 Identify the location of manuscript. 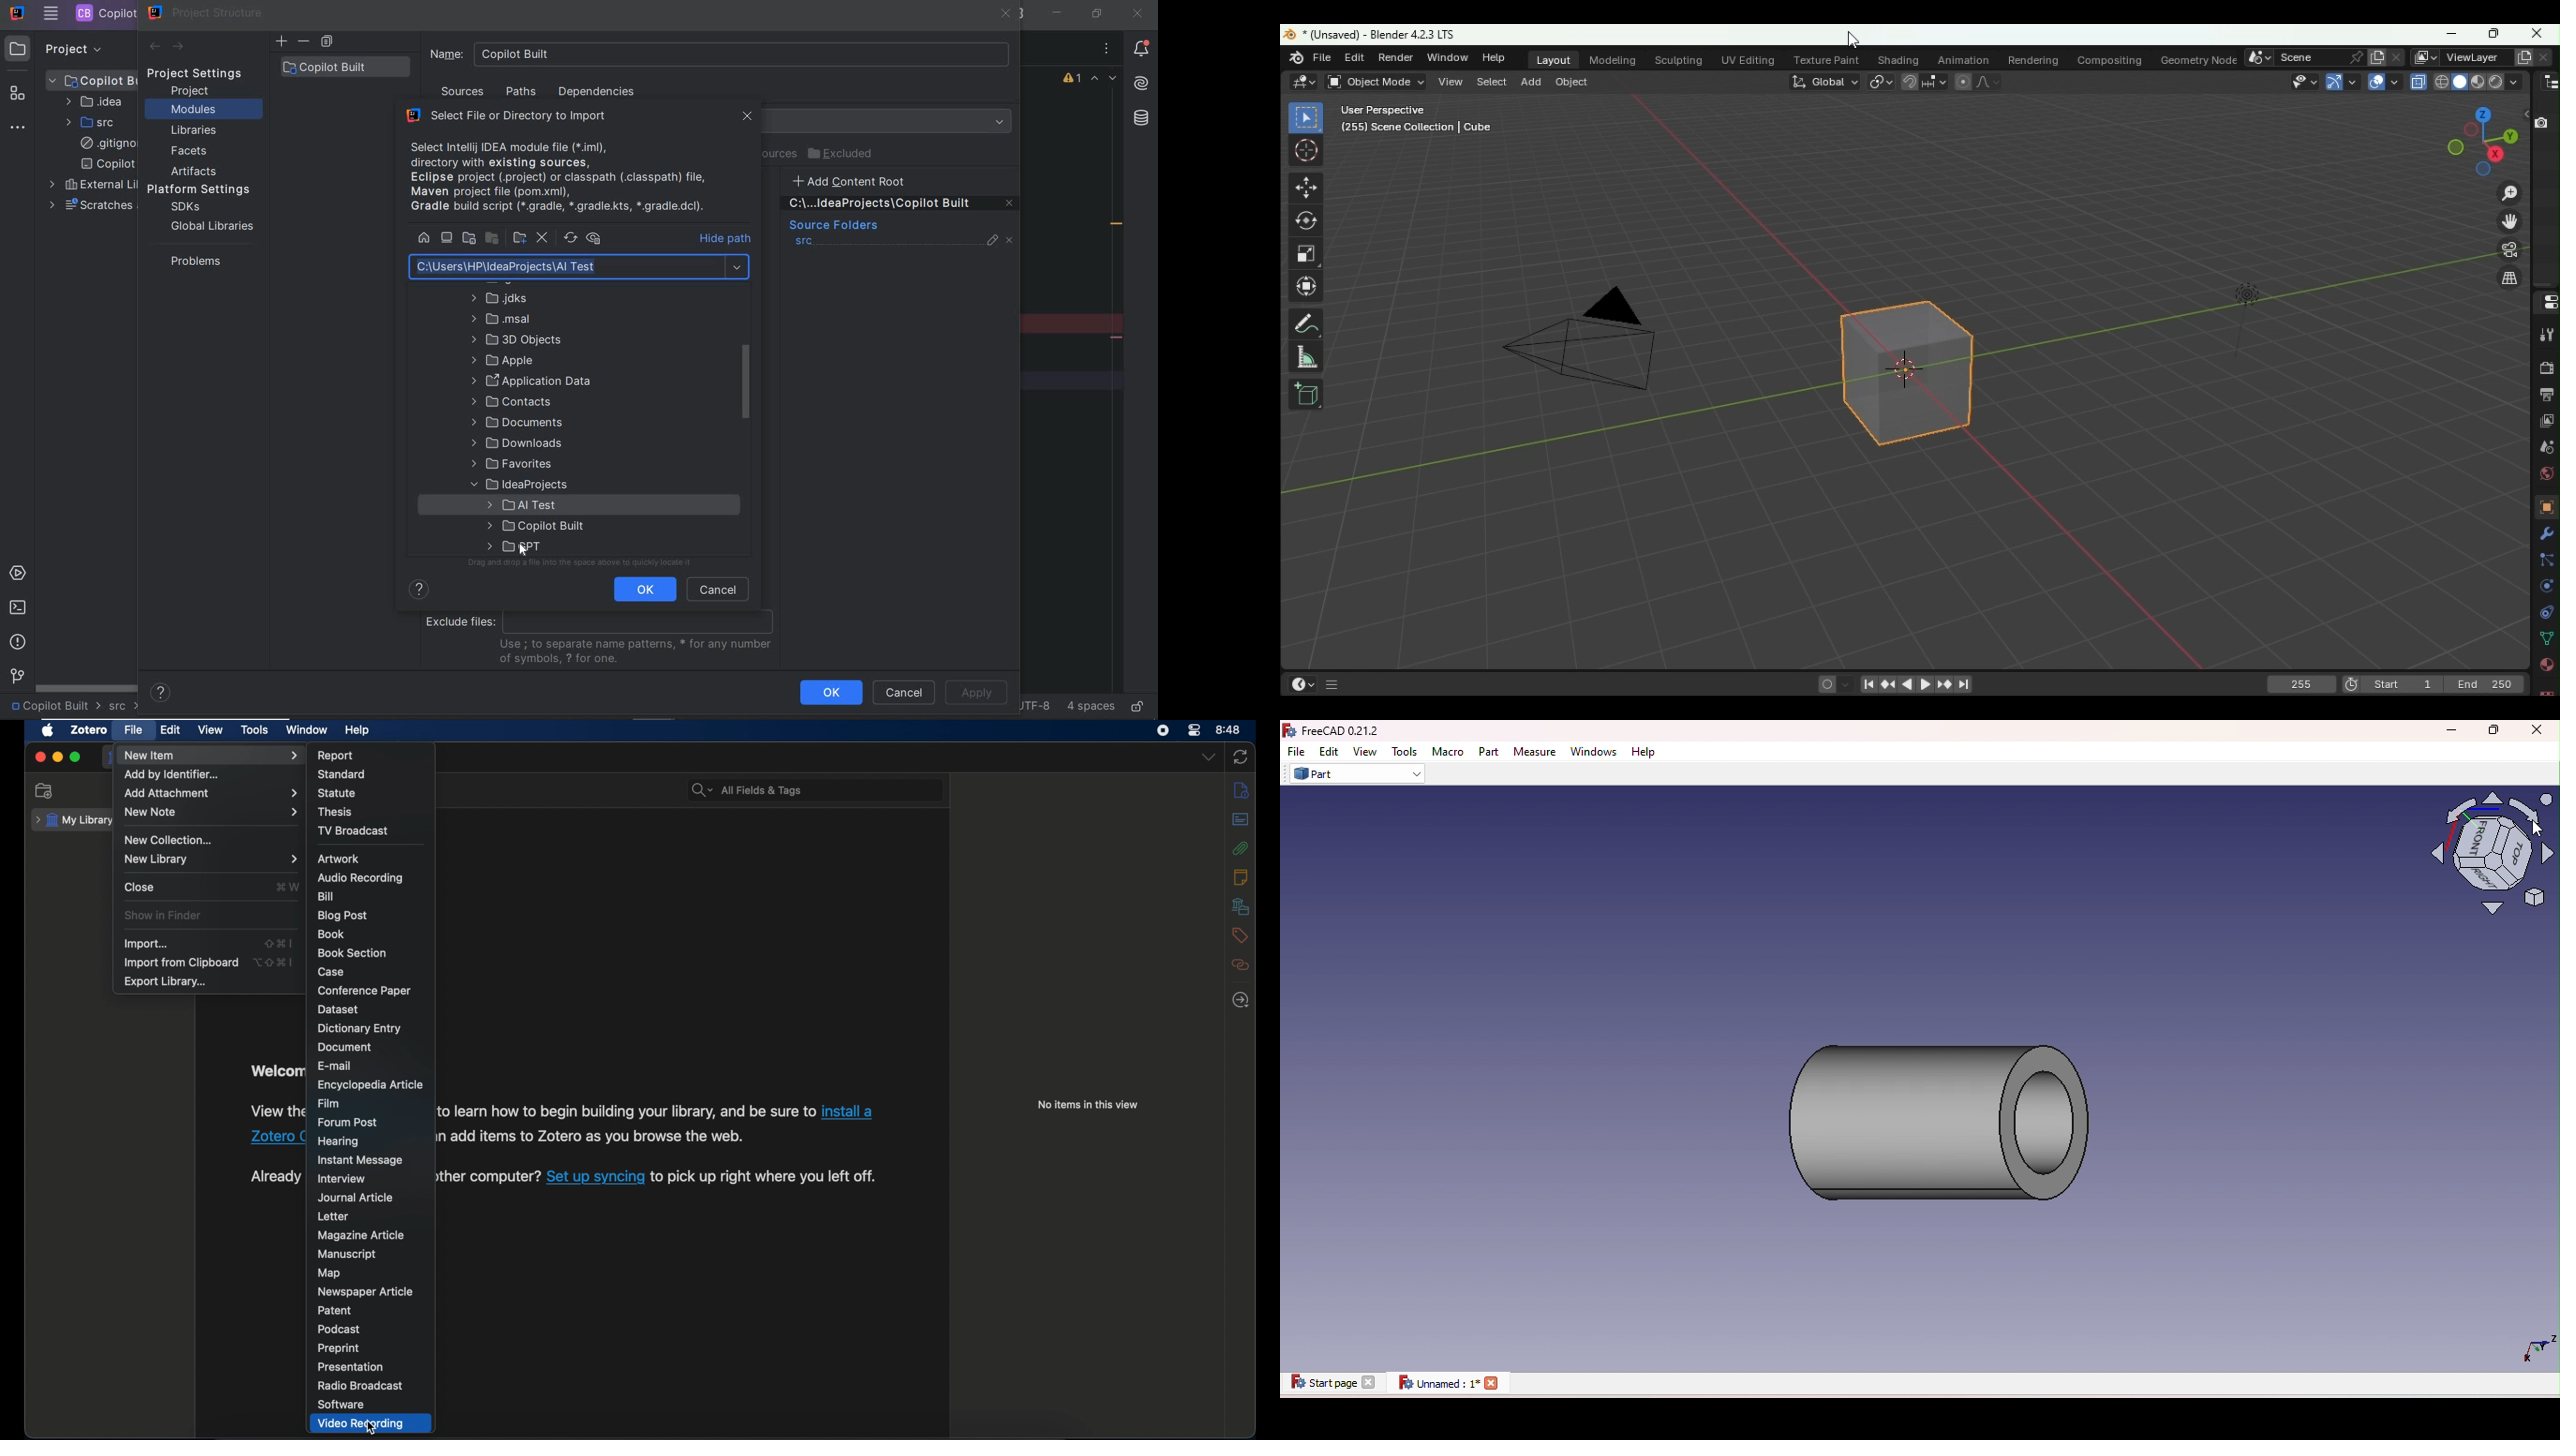
(348, 1255).